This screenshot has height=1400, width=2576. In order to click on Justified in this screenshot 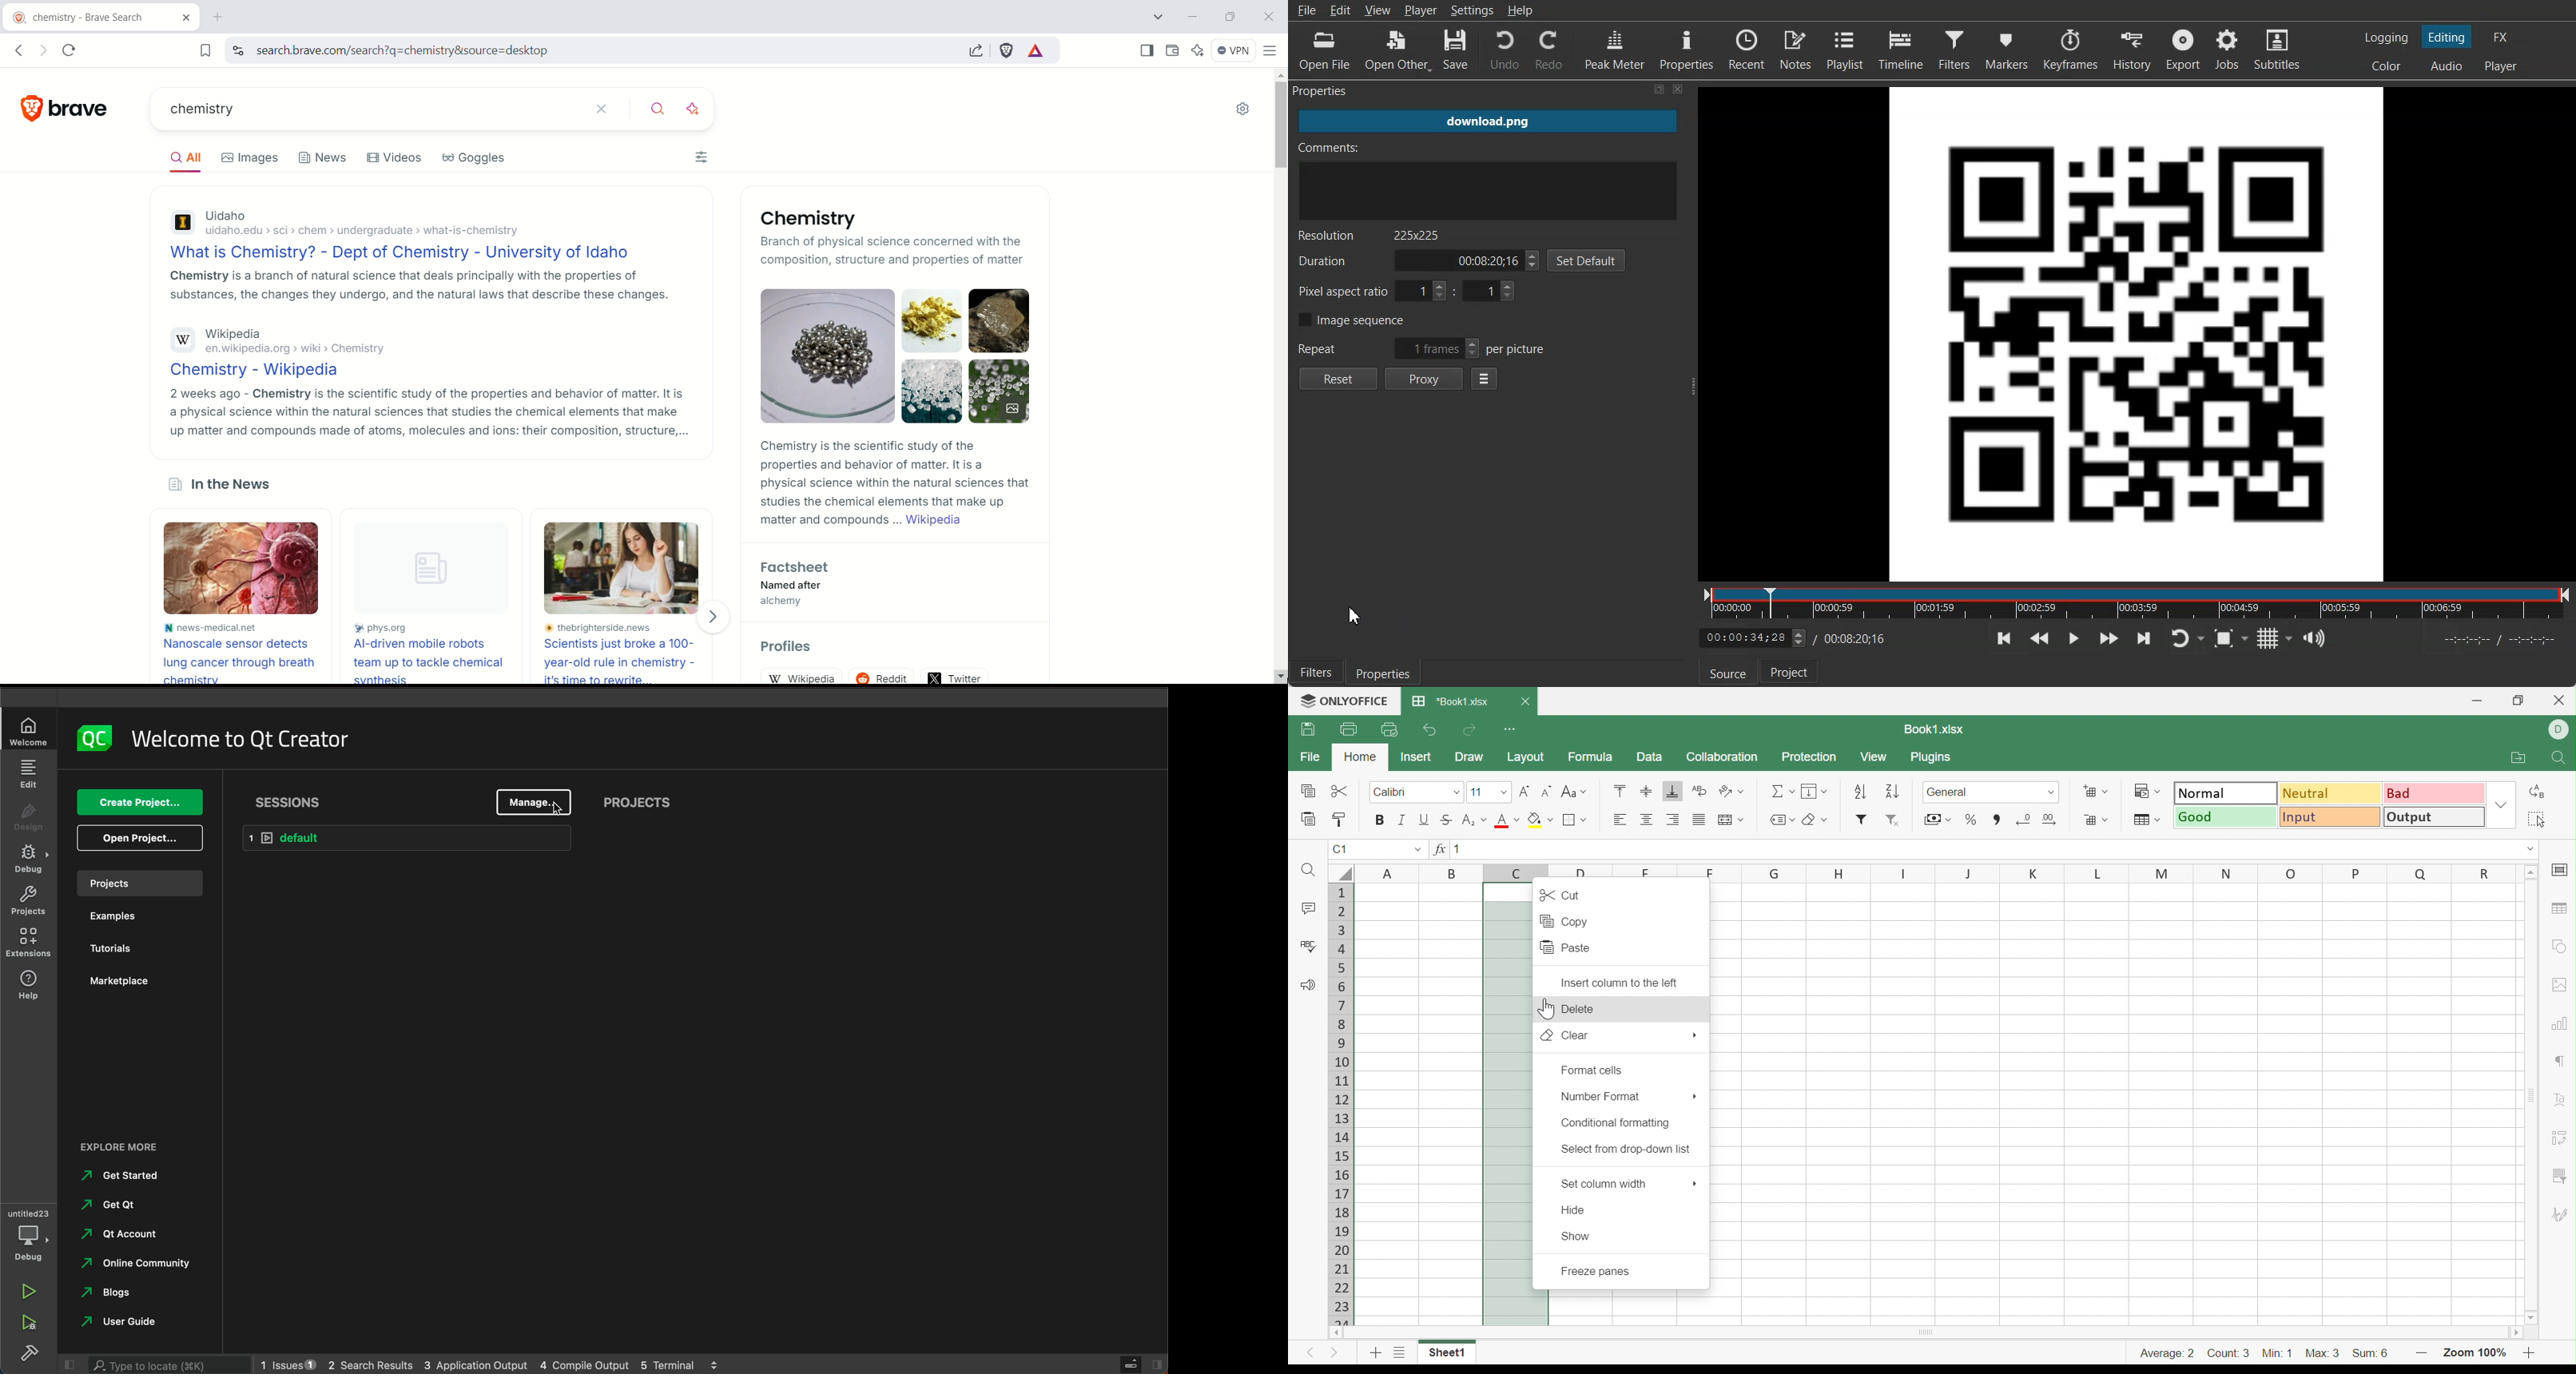, I will do `click(1697, 819)`.